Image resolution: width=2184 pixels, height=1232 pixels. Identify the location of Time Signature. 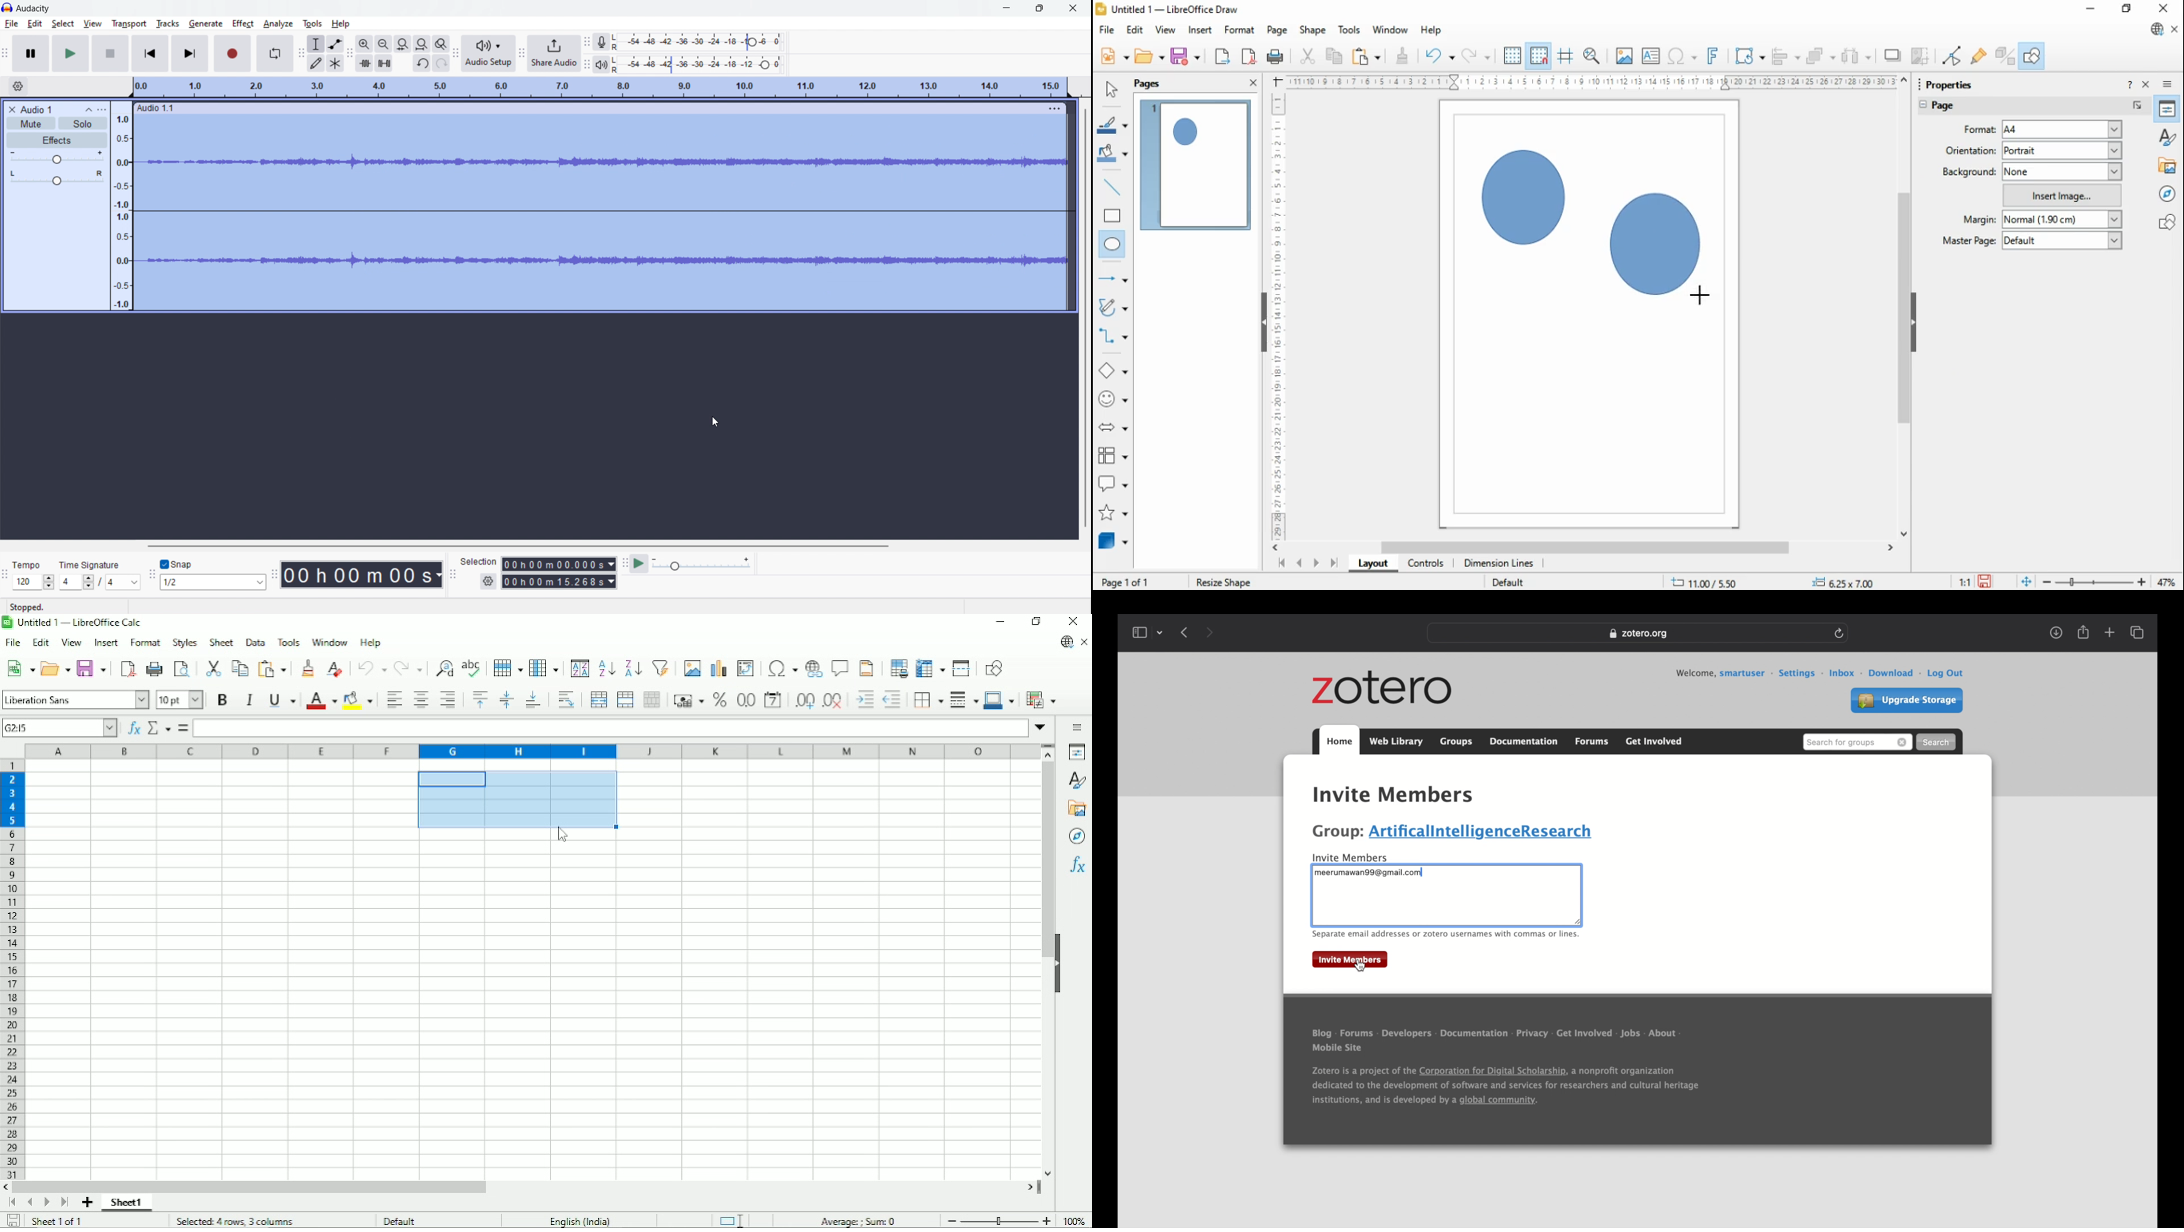
(90, 562).